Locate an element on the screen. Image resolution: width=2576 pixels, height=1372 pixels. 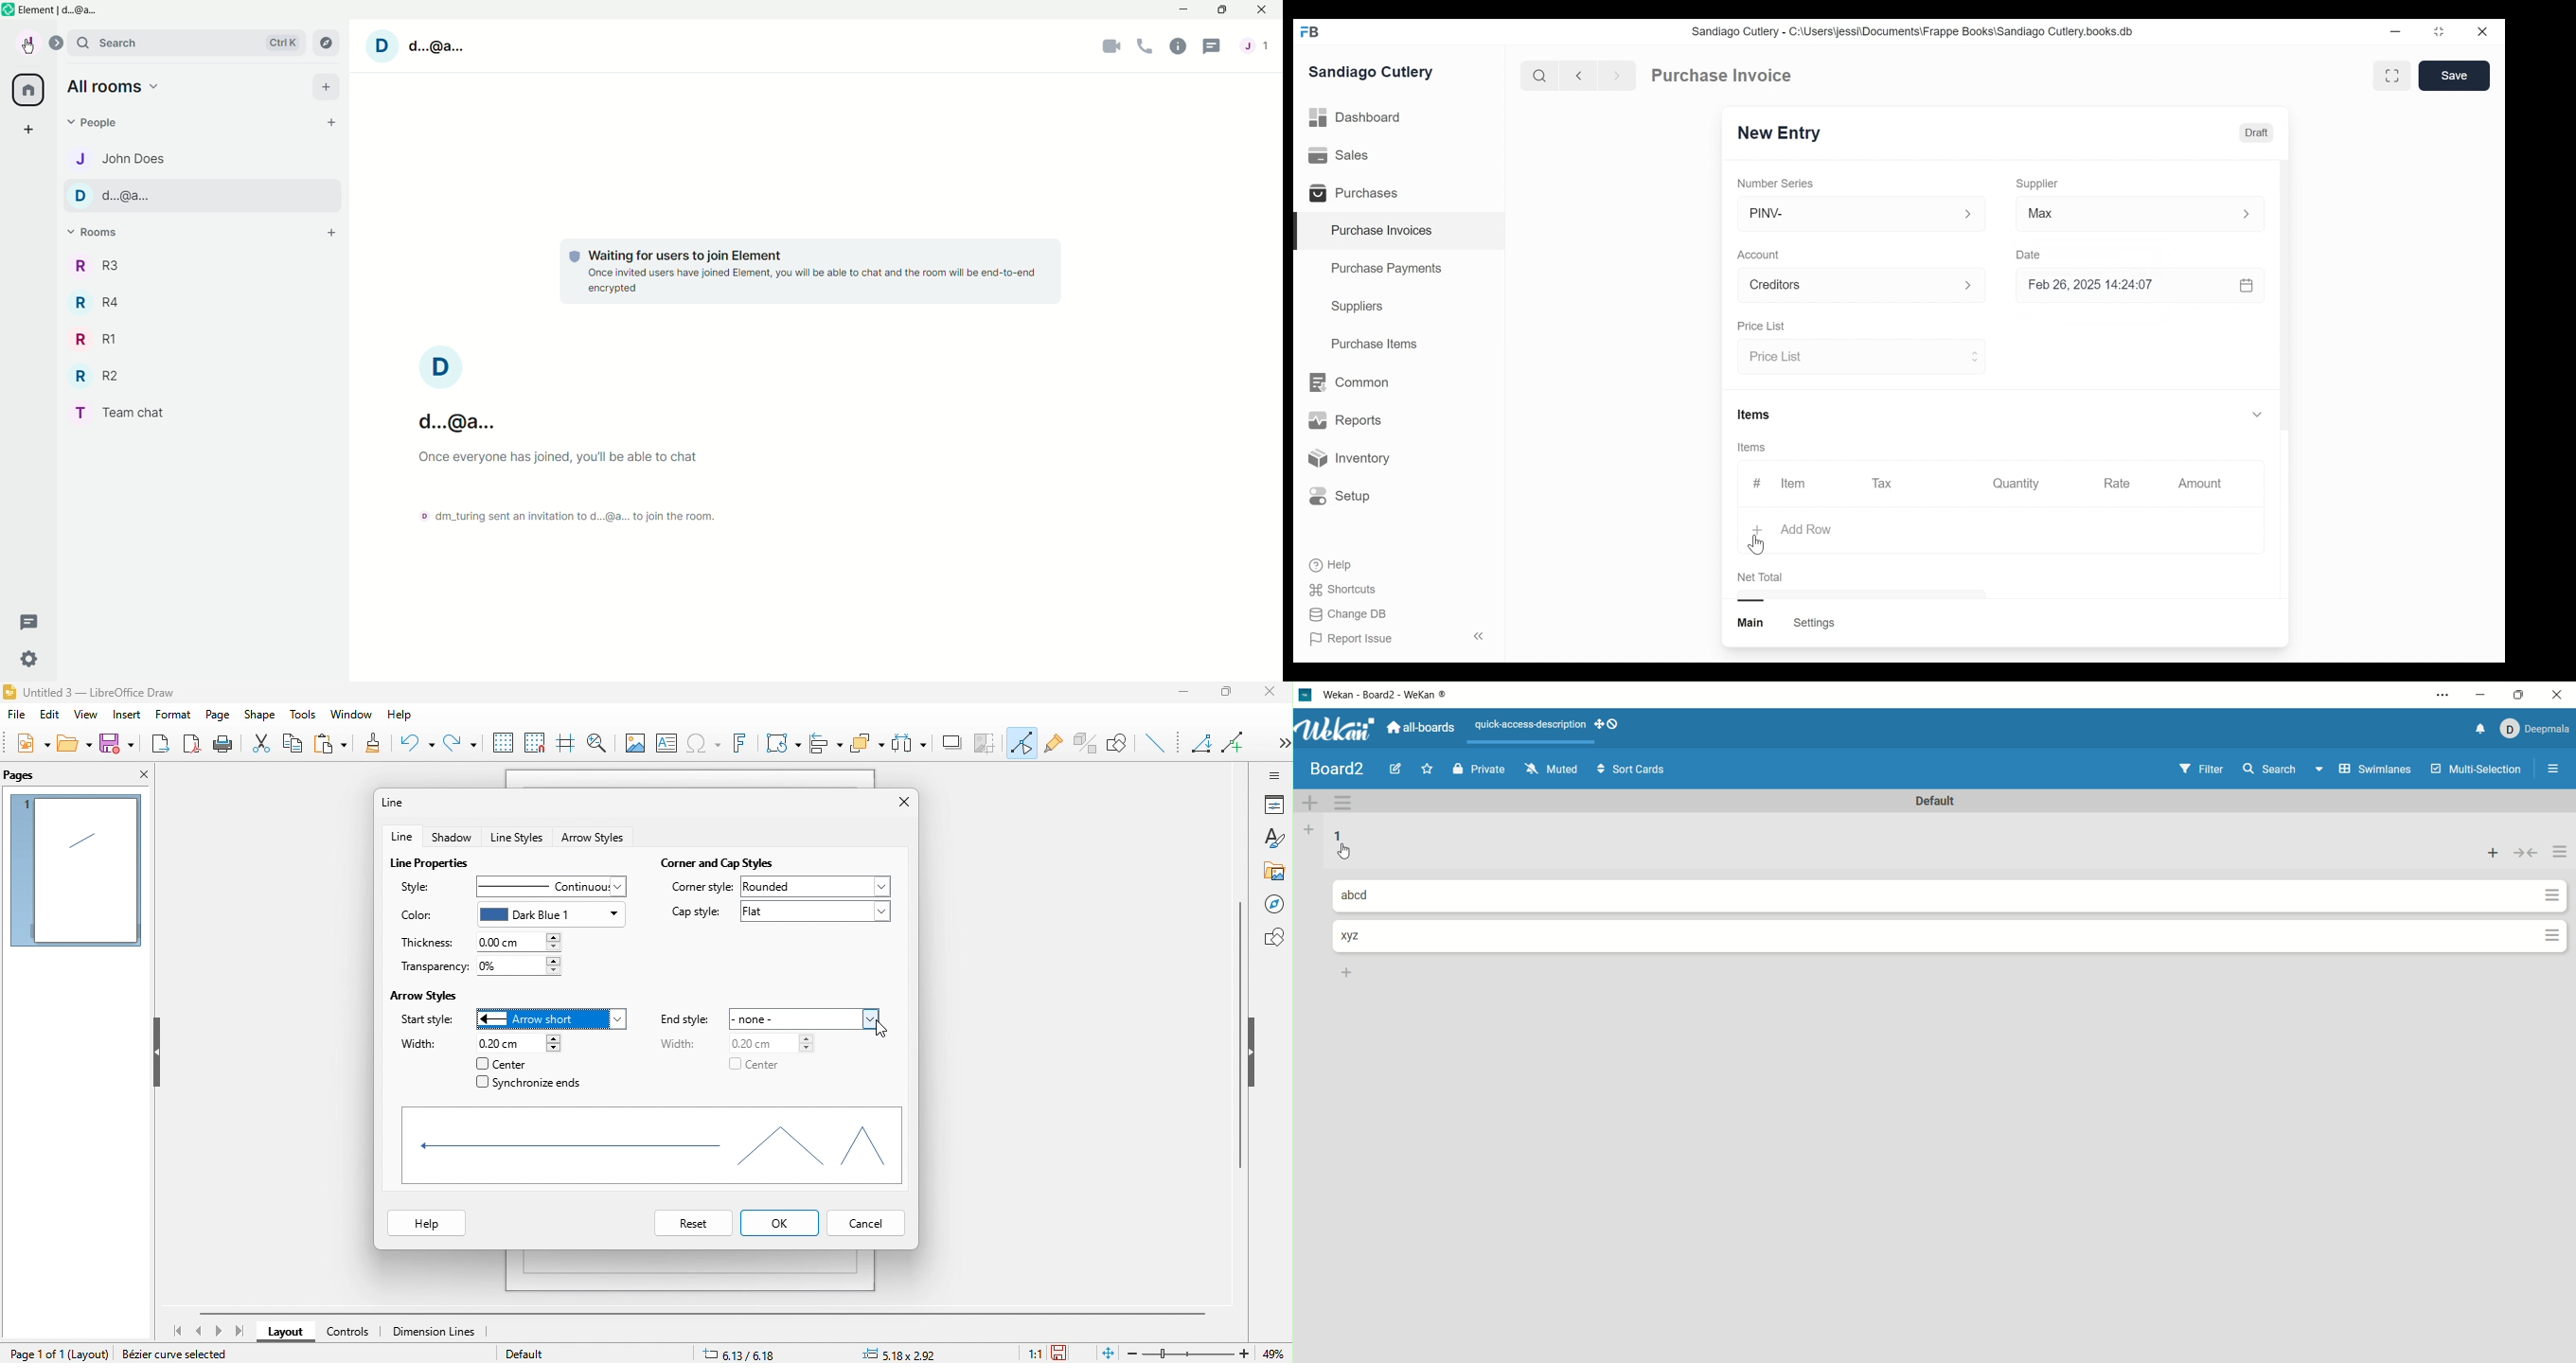
Suppliers is located at coordinates (1358, 307).